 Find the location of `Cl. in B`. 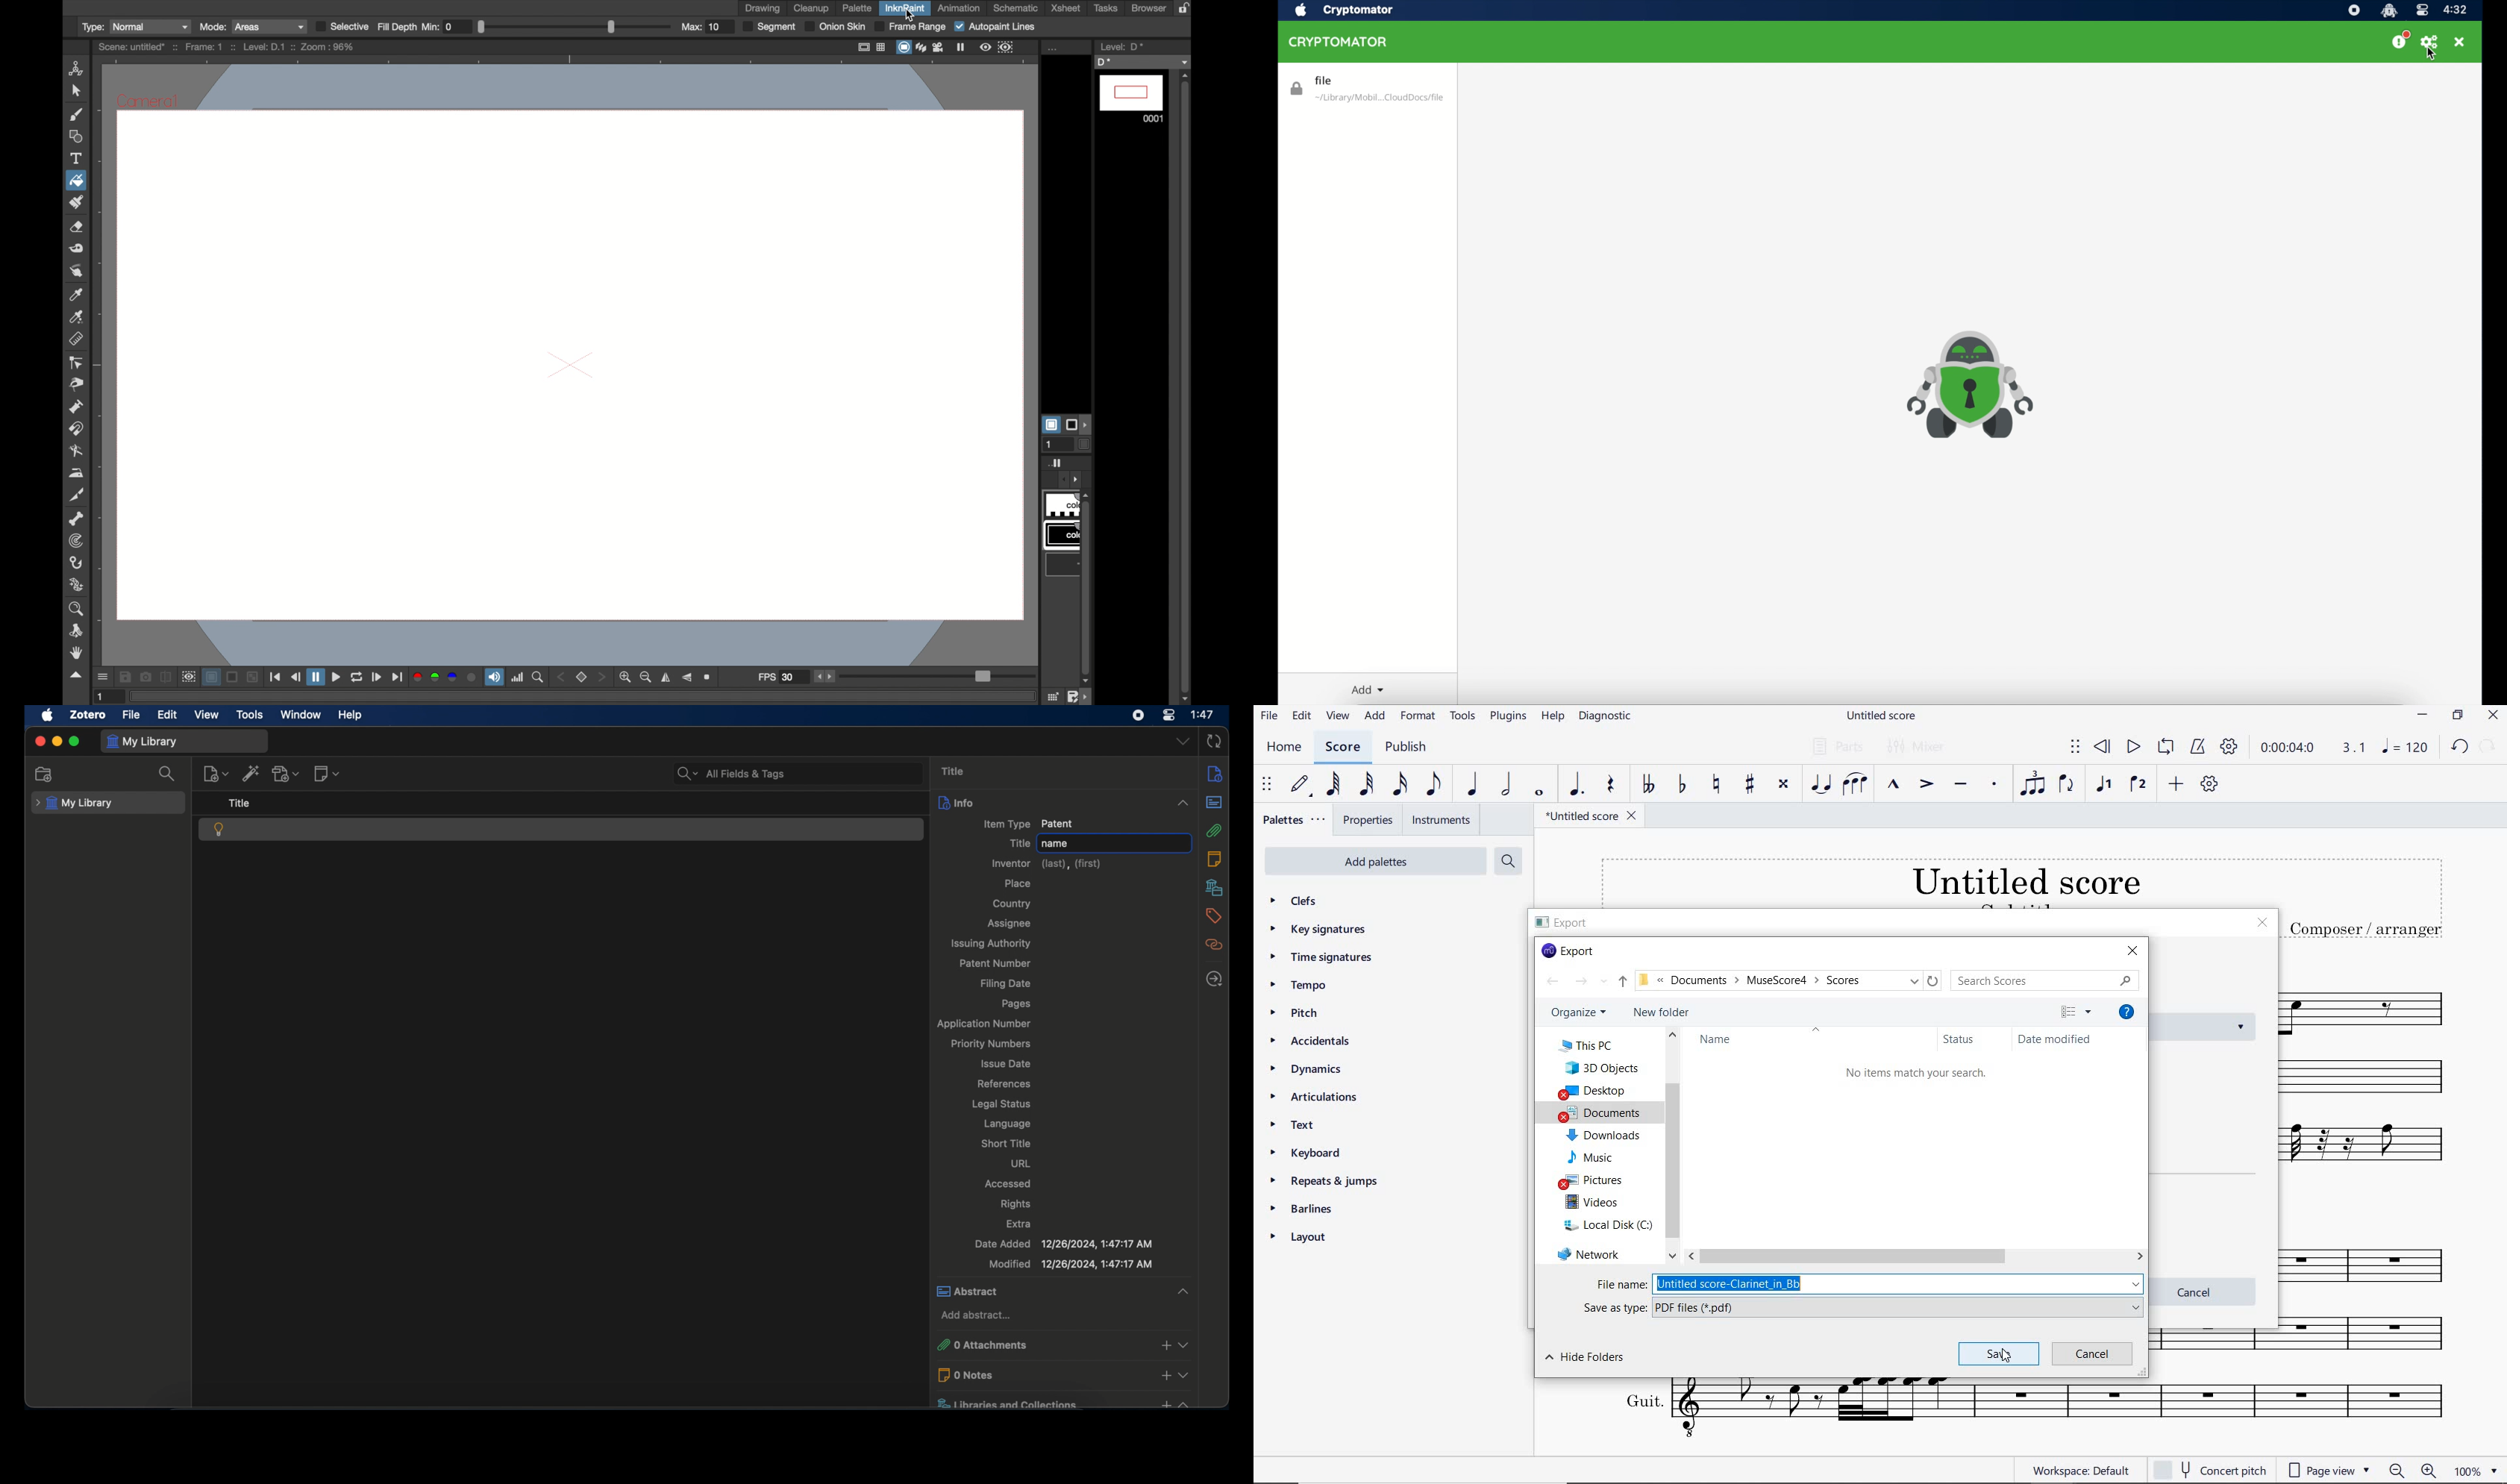

Cl. in B is located at coordinates (2373, 1336).